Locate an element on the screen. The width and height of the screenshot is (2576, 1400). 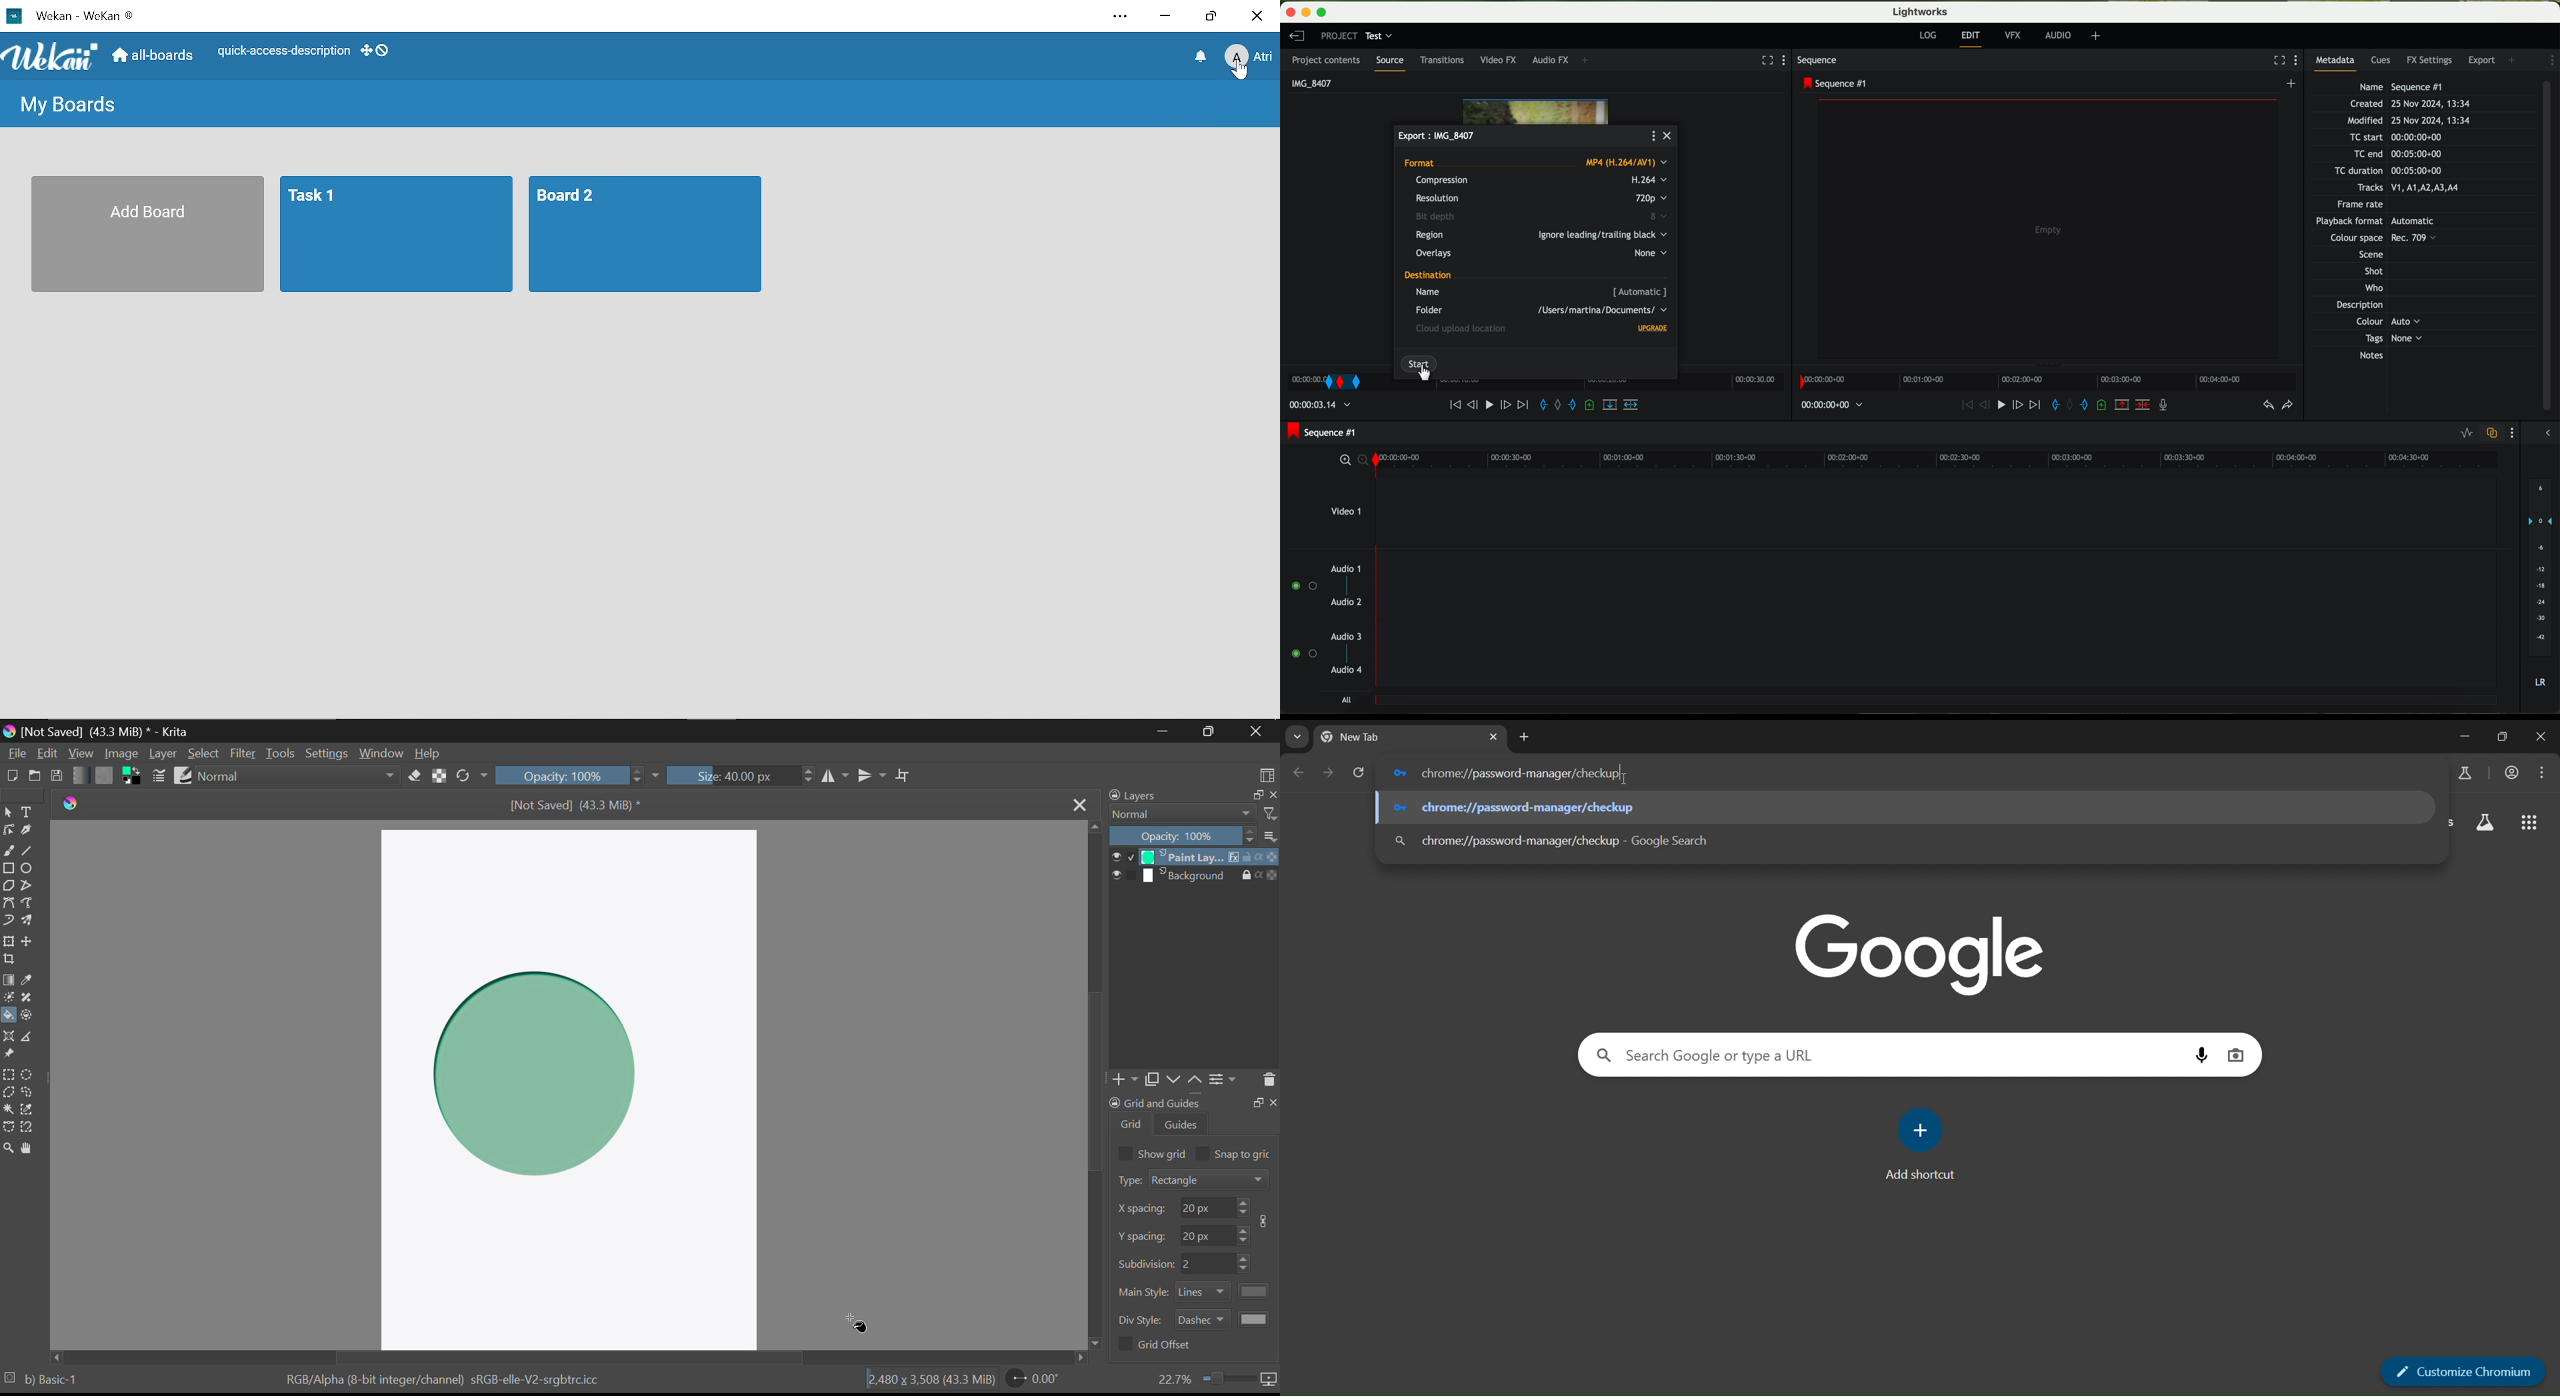
Page Rotation is located at coordinates (1036, 1381).